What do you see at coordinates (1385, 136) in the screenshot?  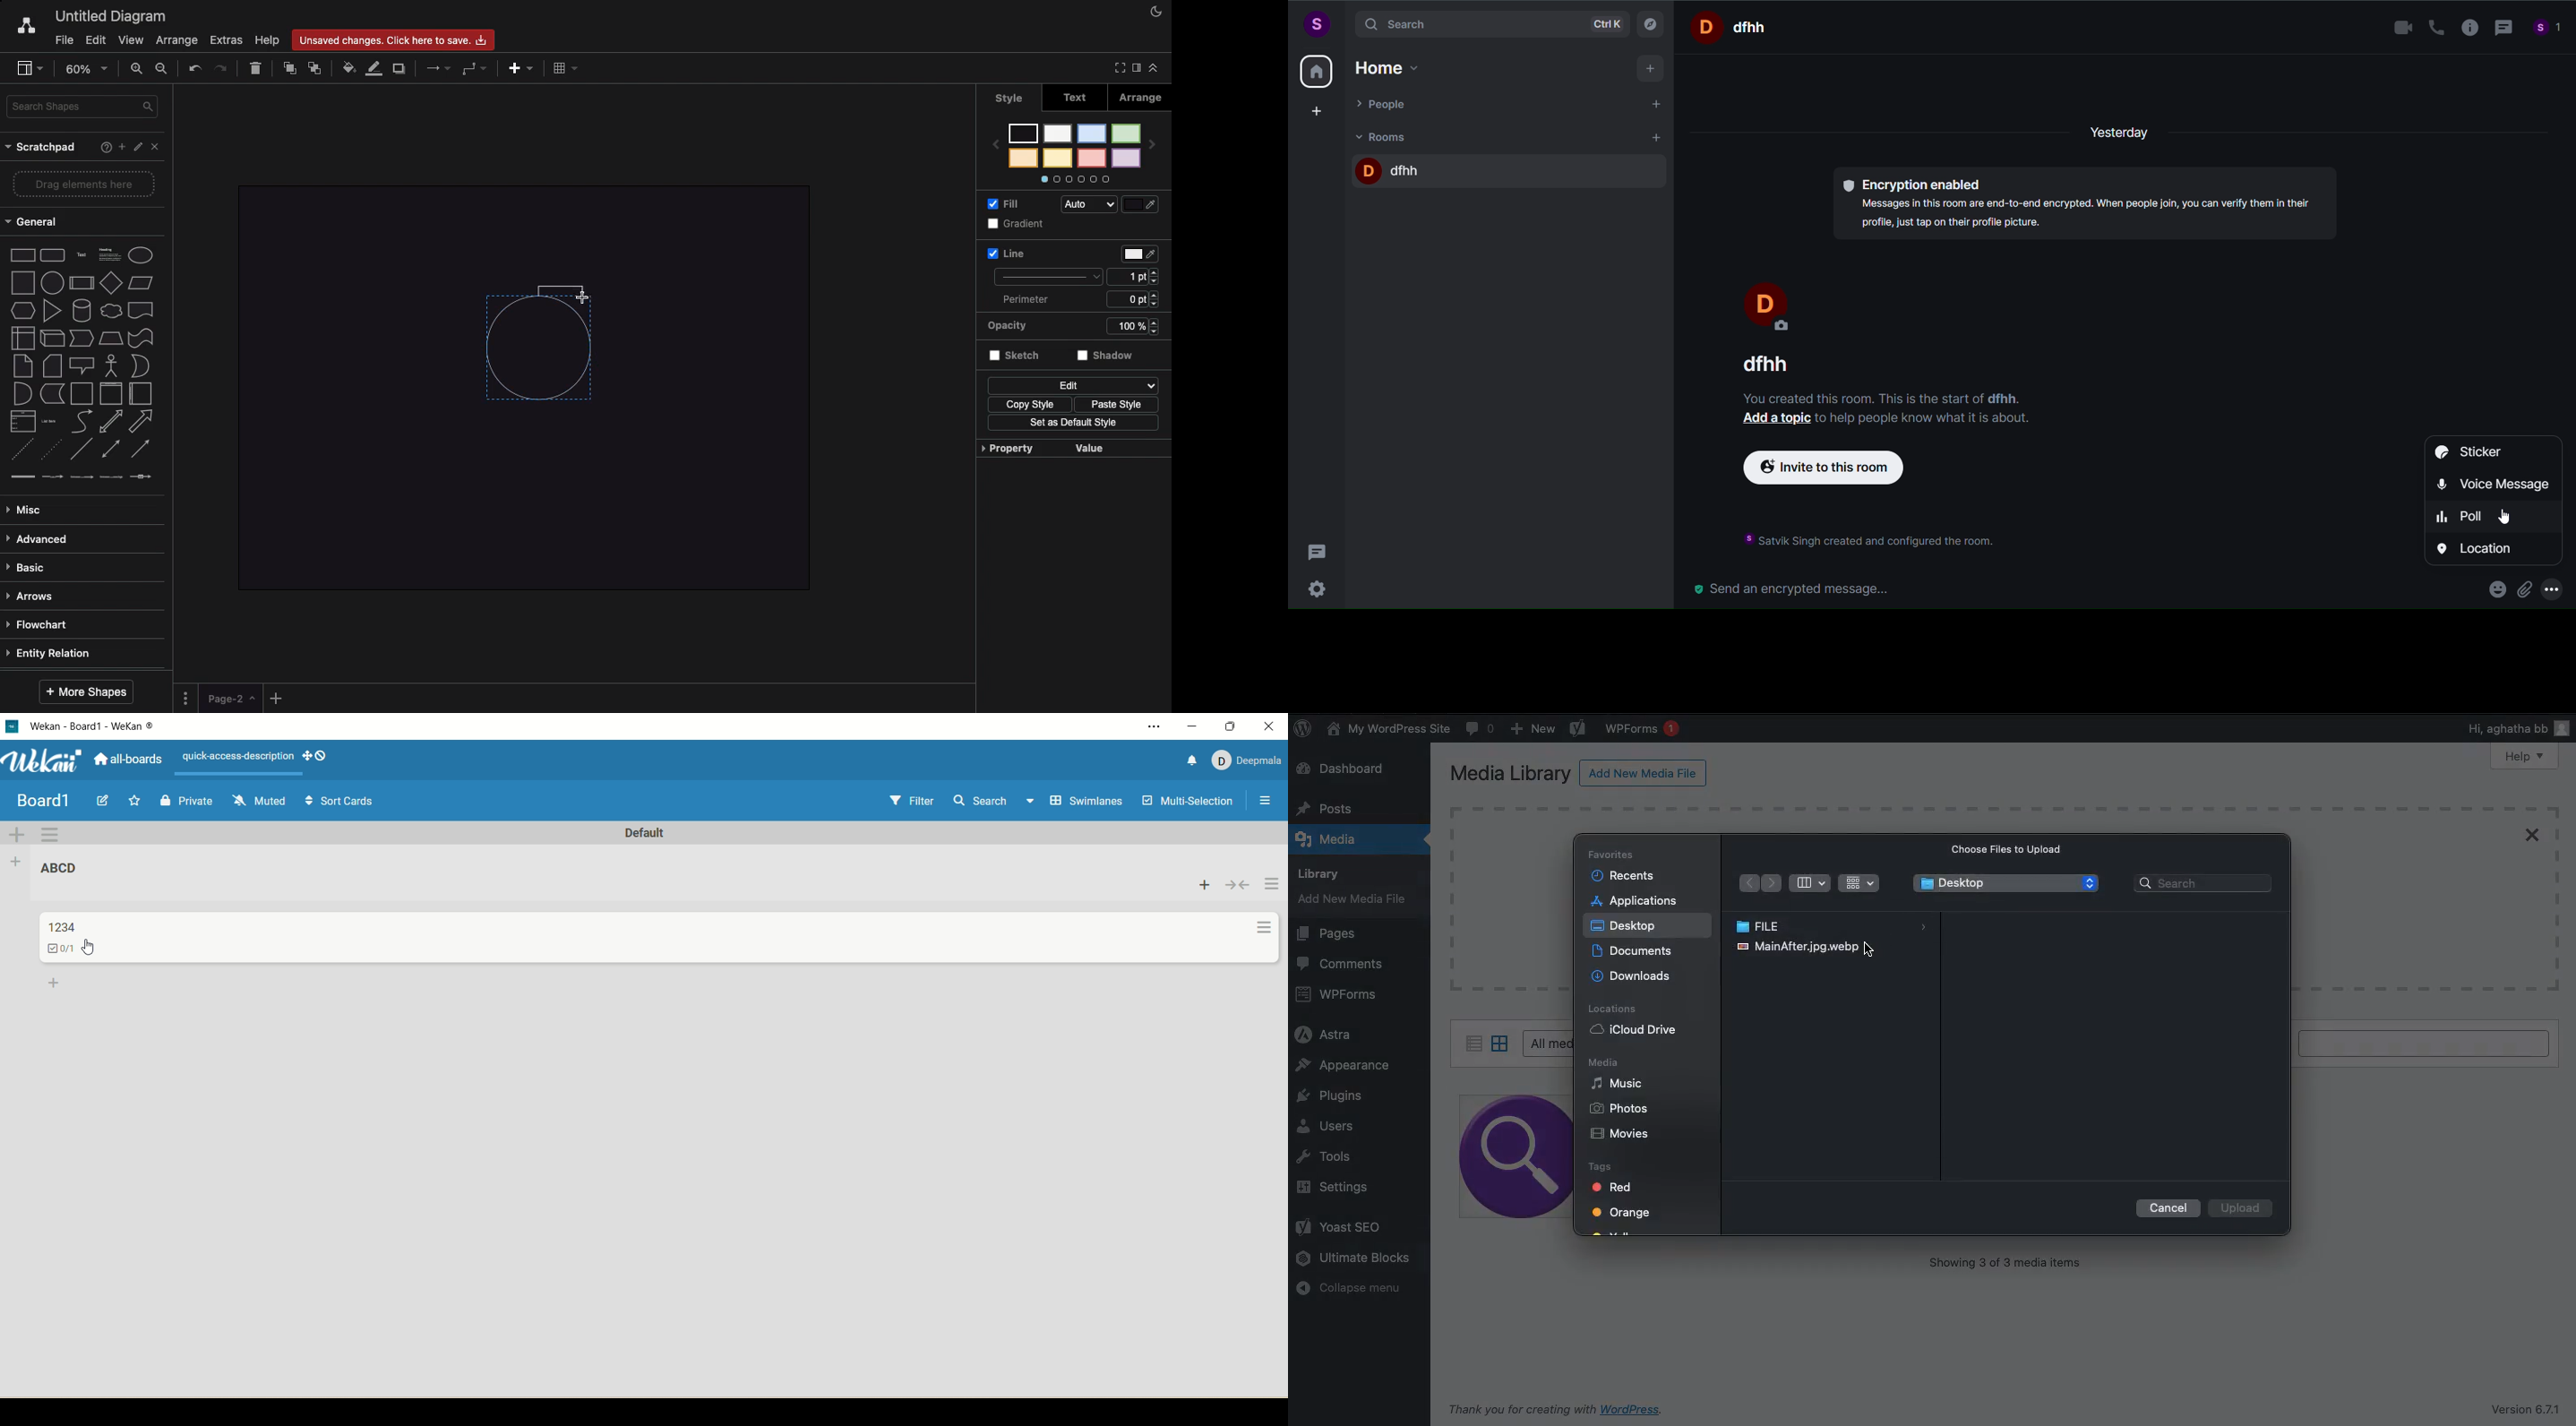 I see `rooms` at bounding box center [1385, 136].